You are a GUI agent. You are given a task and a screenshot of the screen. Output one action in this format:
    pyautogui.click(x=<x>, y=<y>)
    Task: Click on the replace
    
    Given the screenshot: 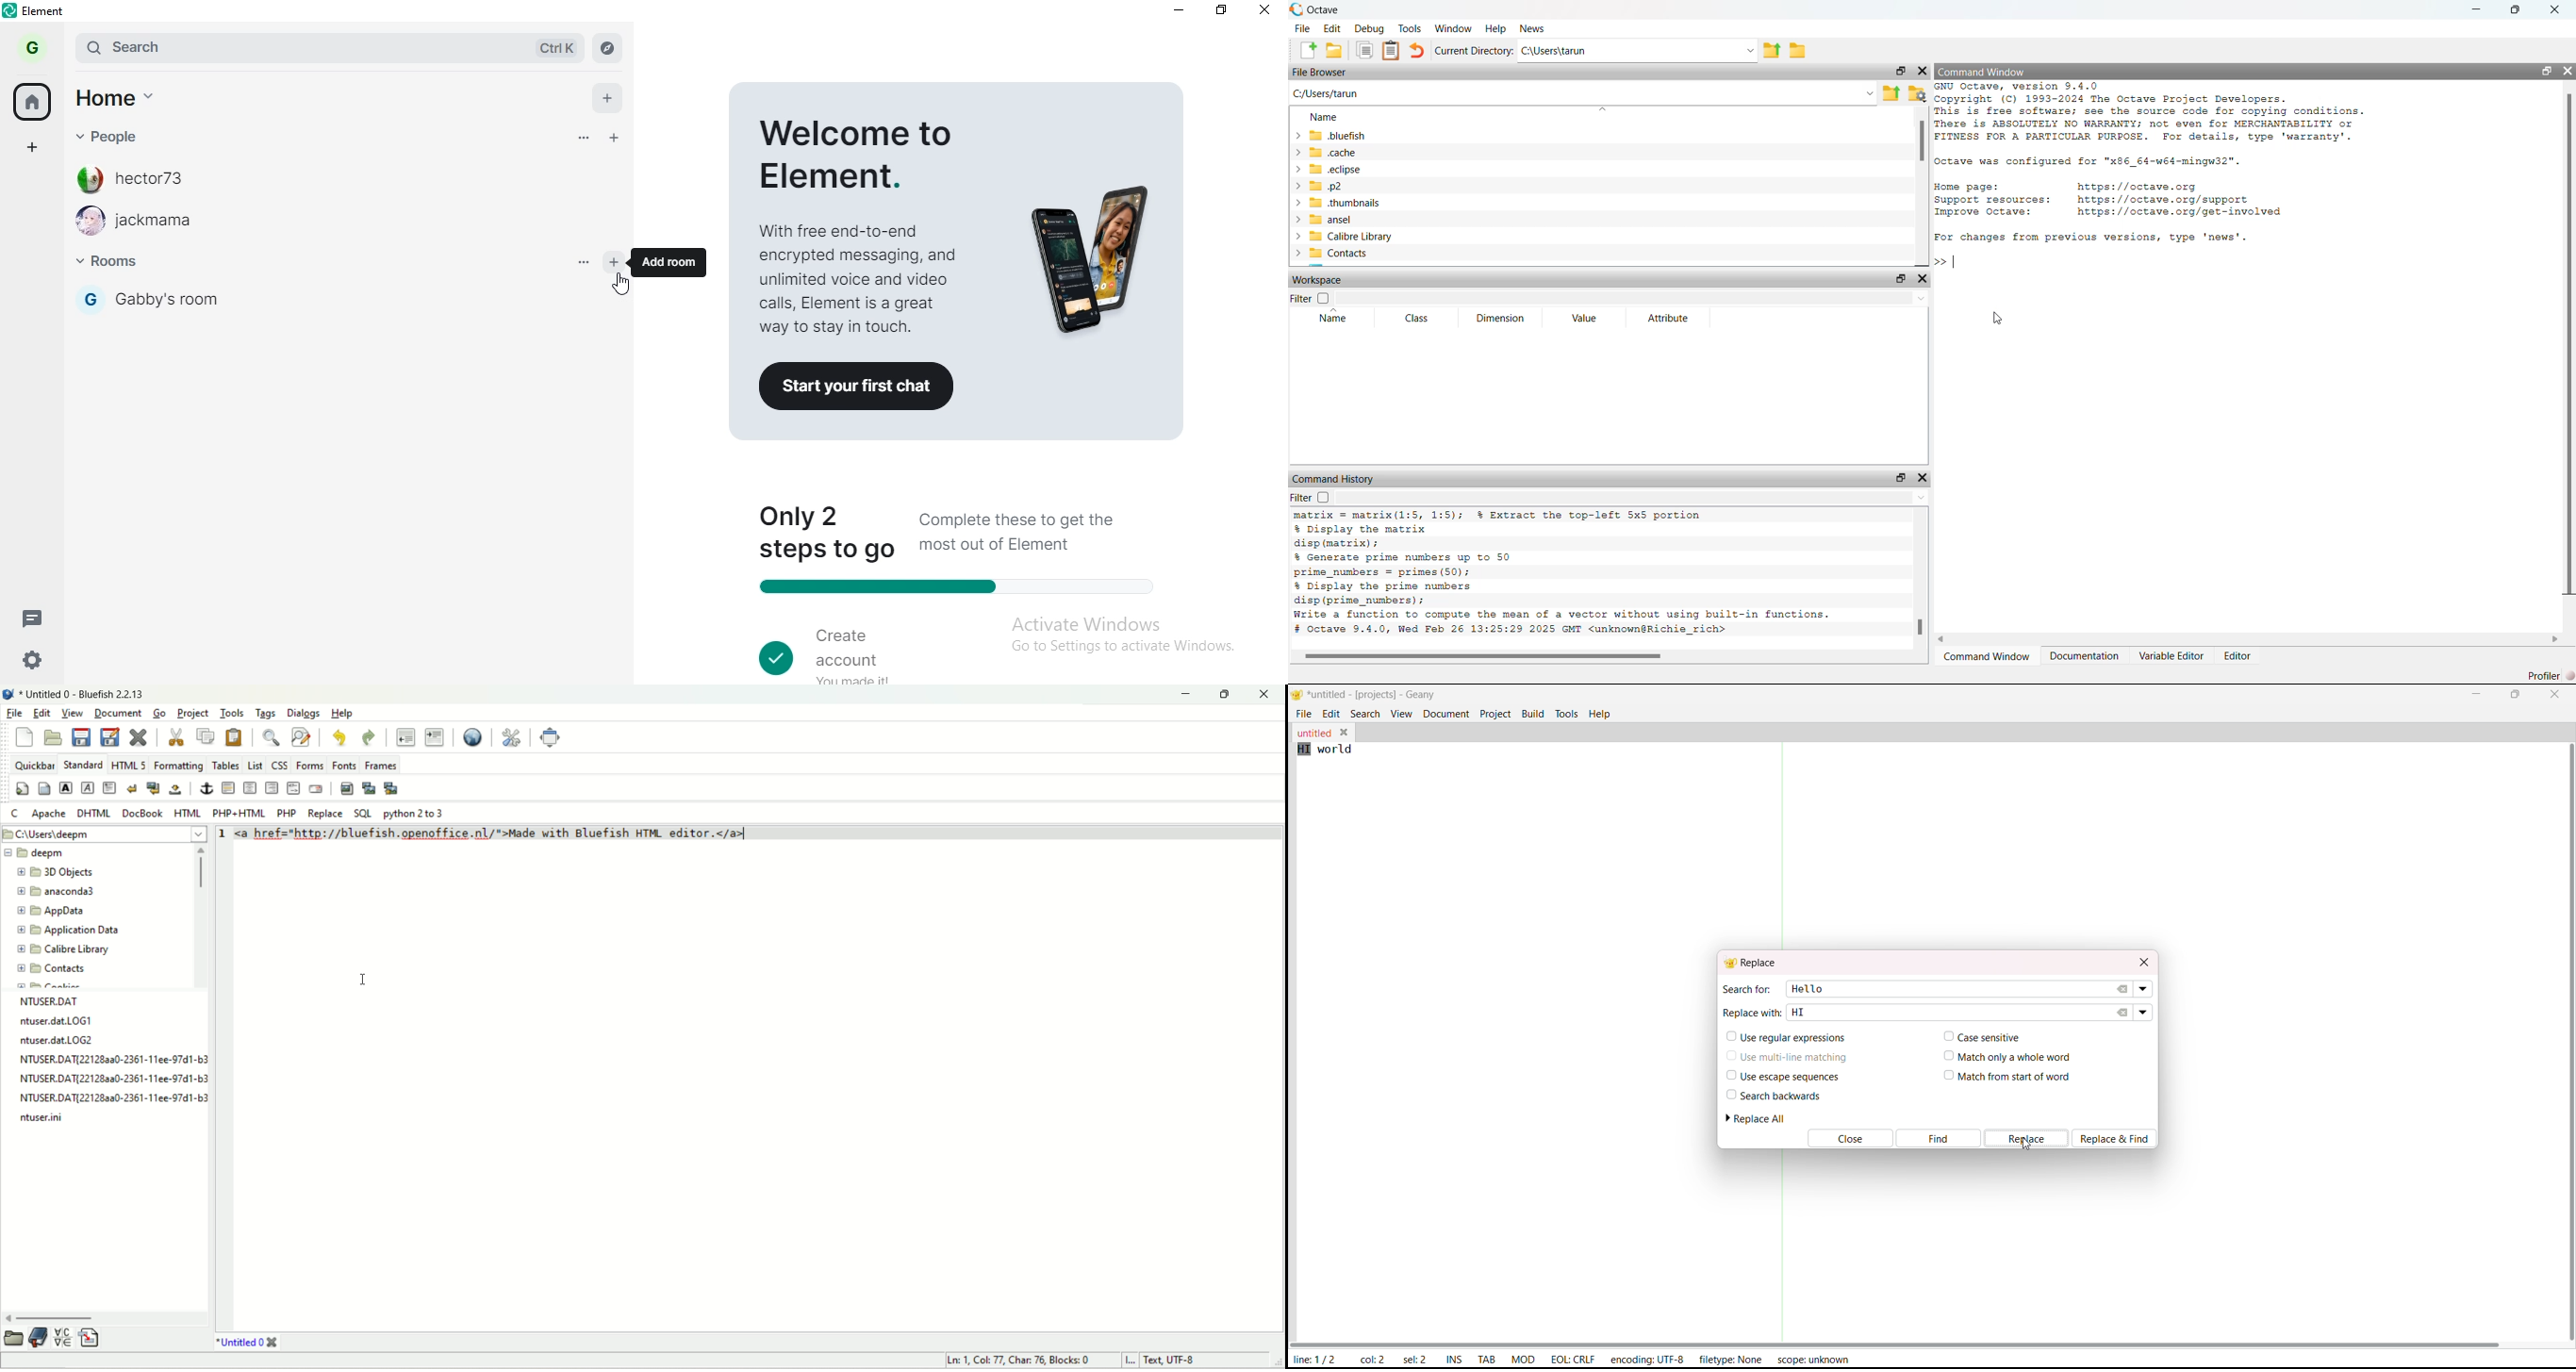 What is the action you would take?
    pyautogui.click(x=325, y=814)
    